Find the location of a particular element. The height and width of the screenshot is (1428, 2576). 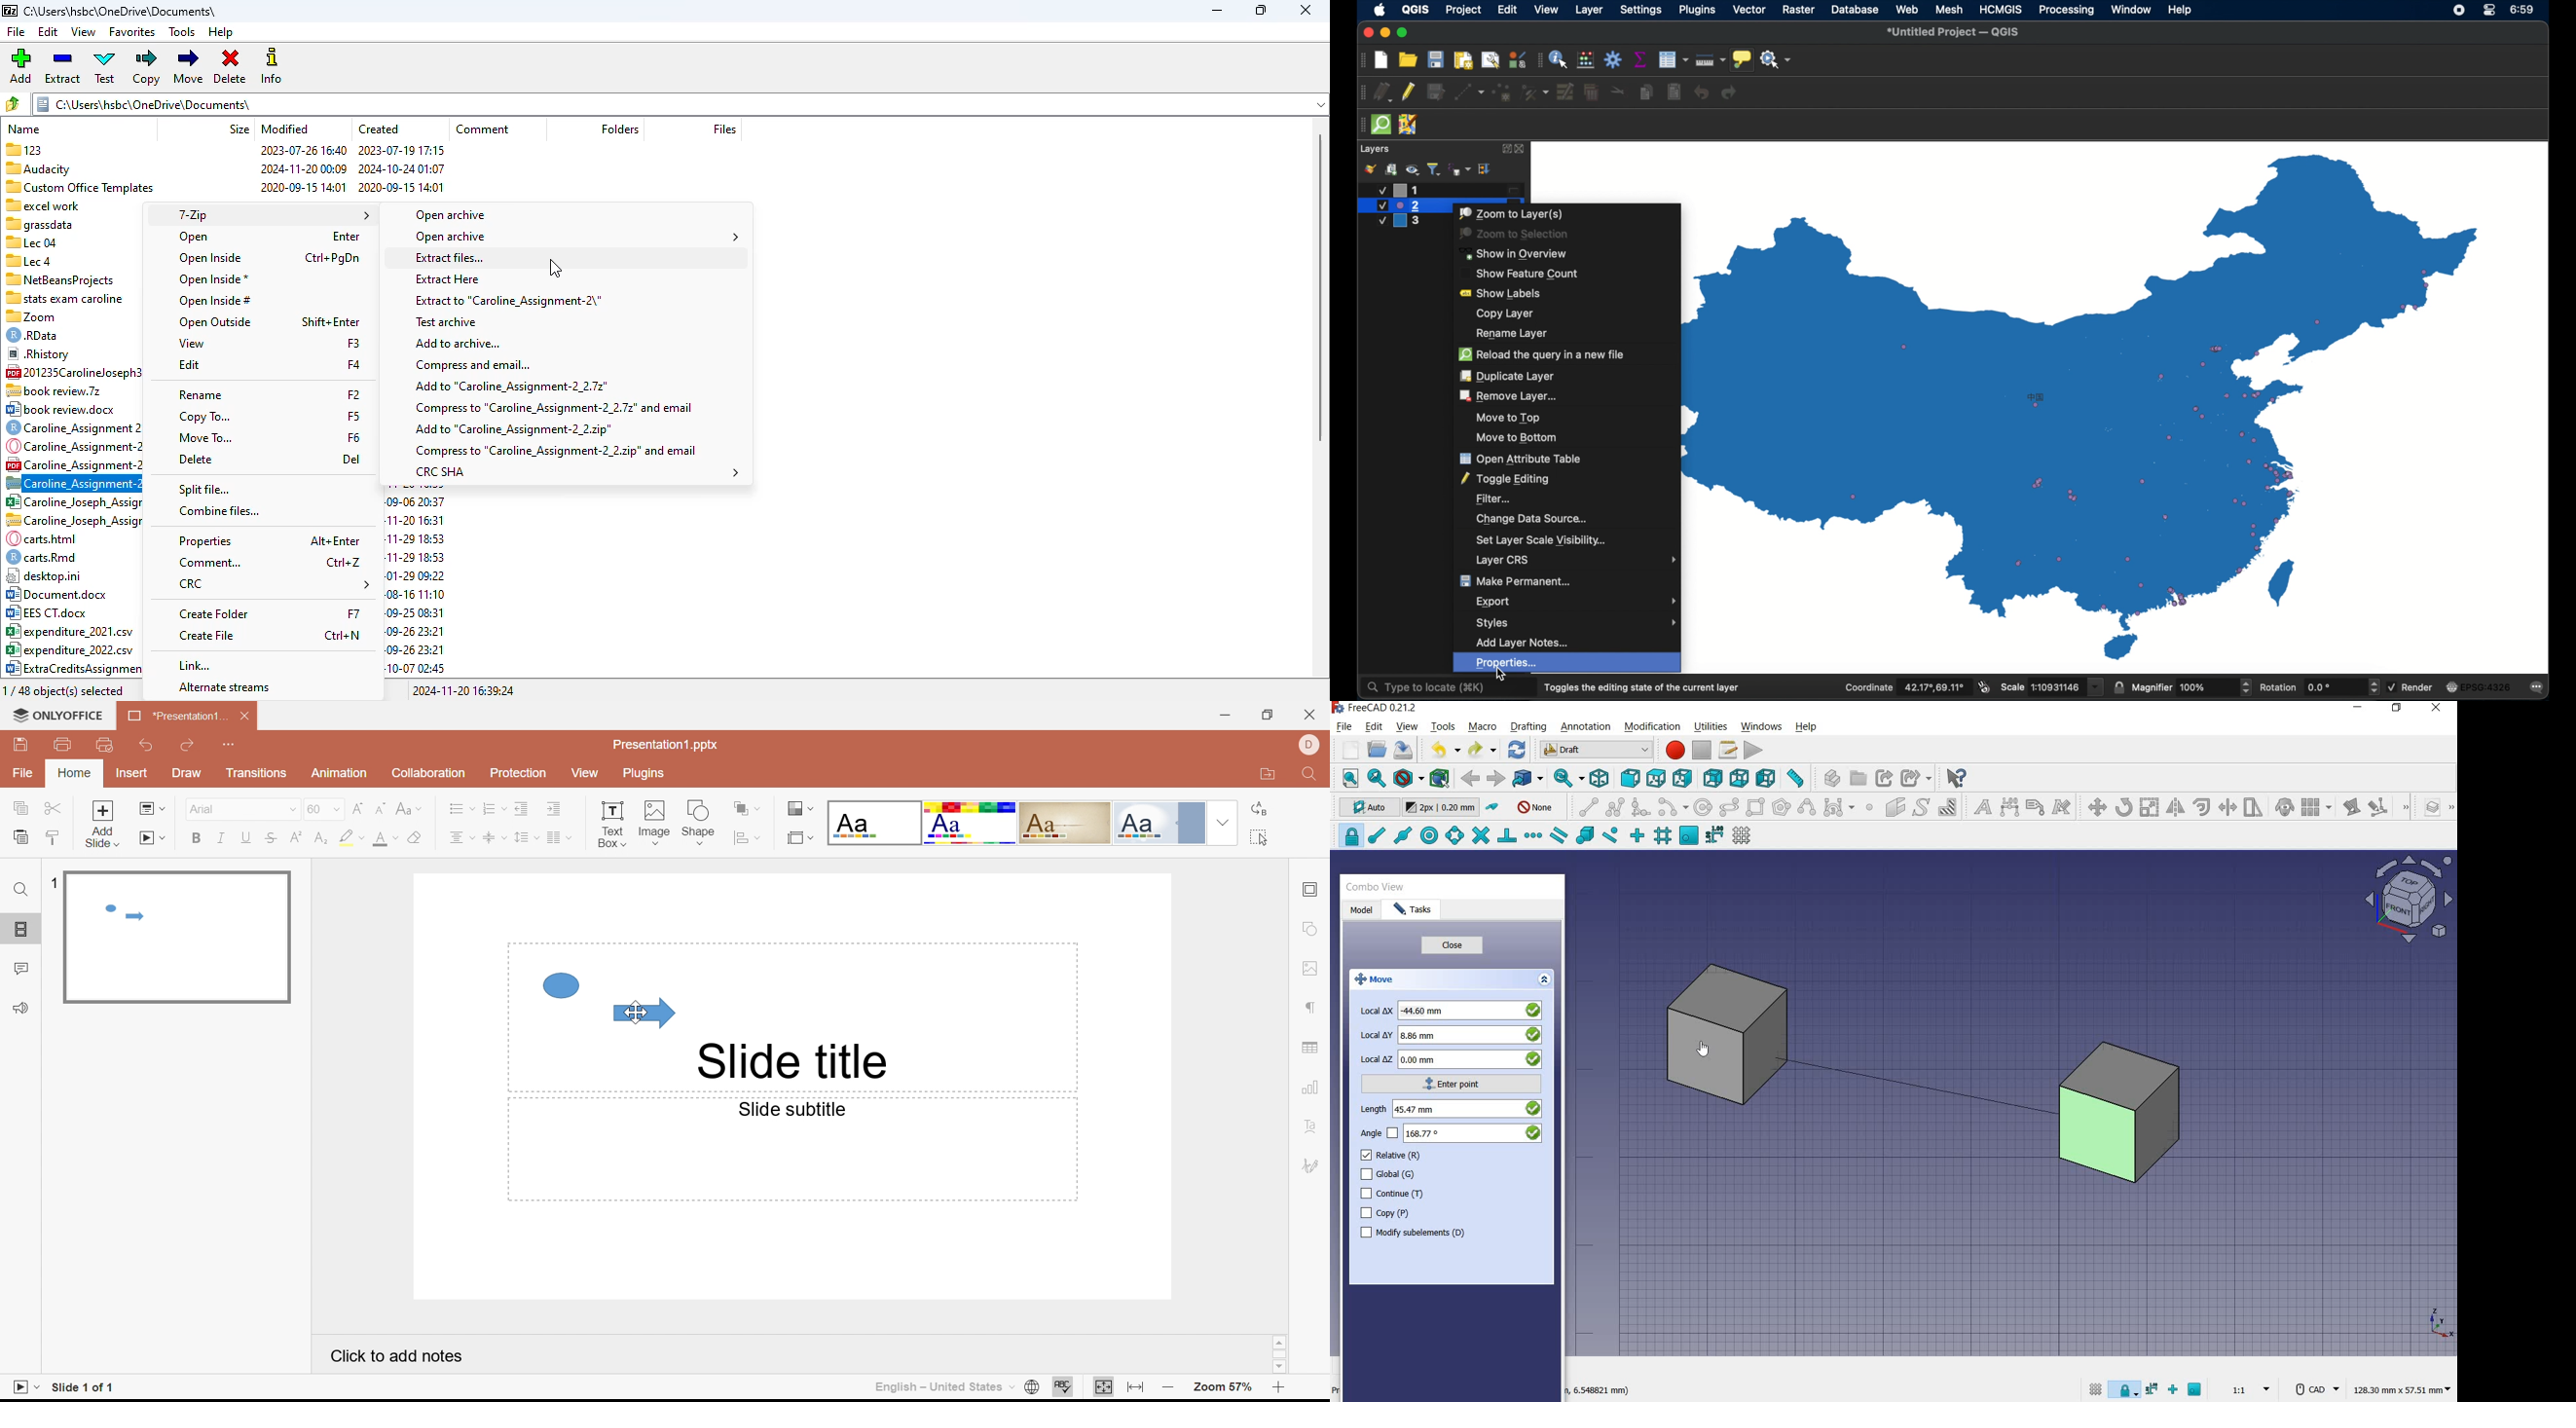

03: book review.docx 12655 2020-09-24 10:44 2020-09-25 08:31 is located at coordinates (66, 410).